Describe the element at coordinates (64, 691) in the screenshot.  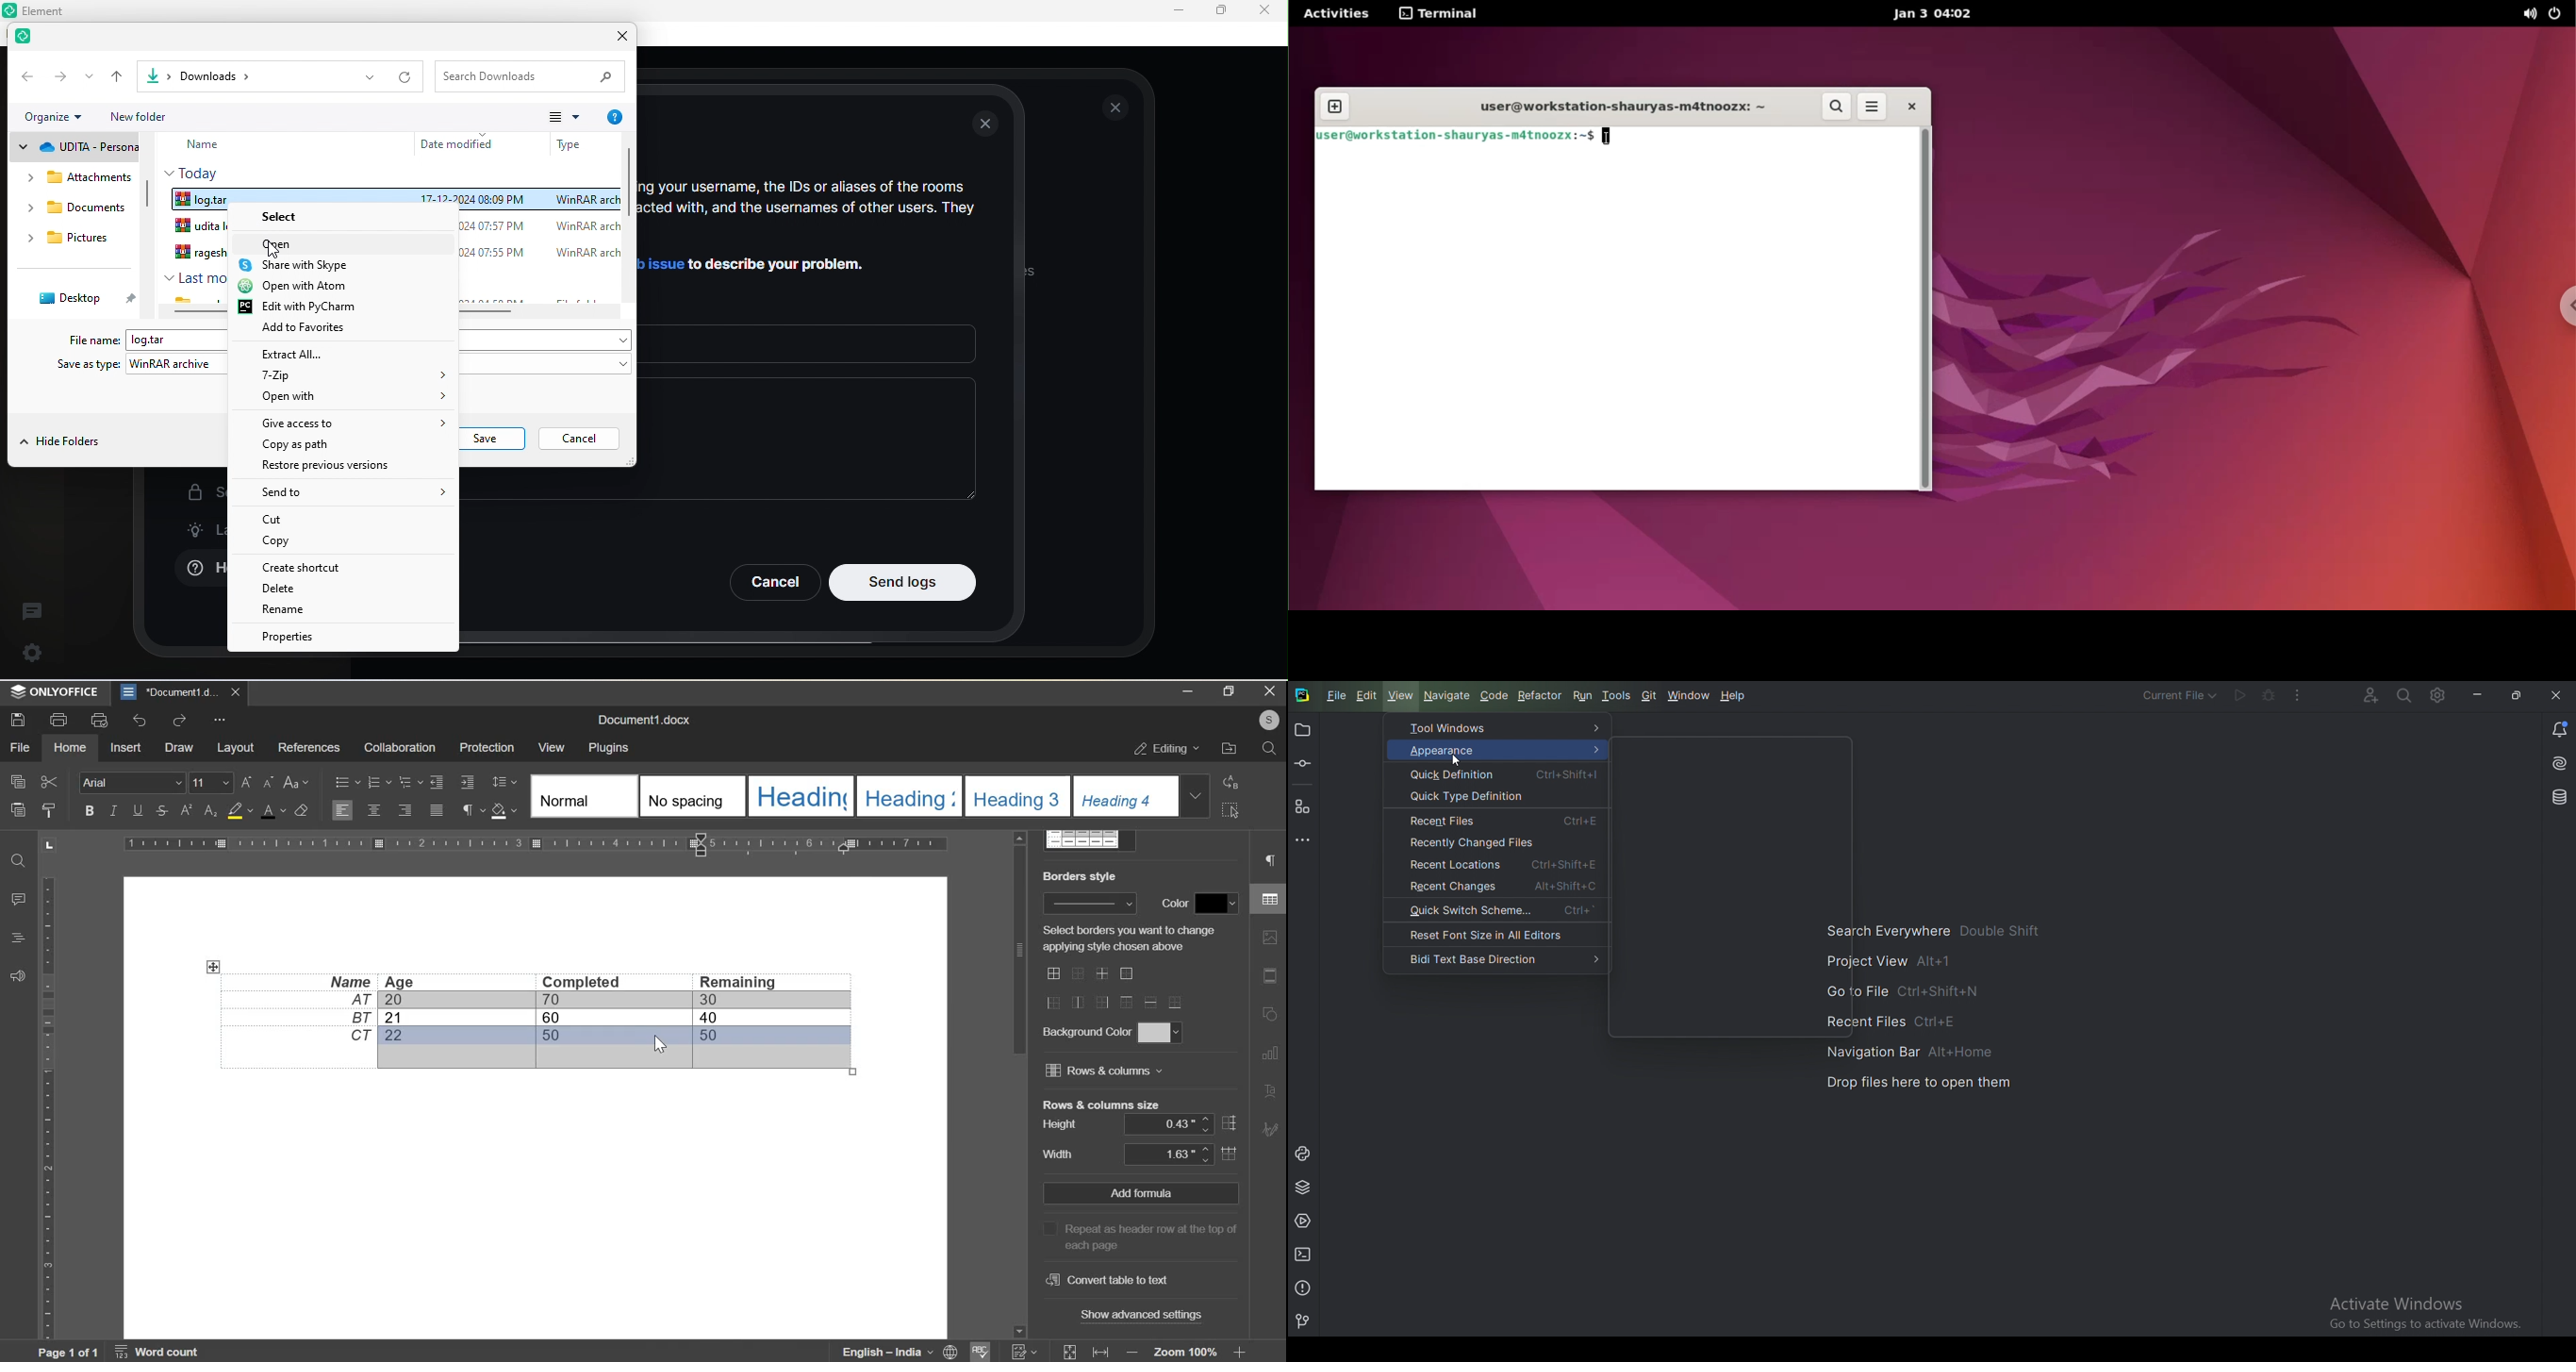
I see `ONLYOFFICE` at that location.